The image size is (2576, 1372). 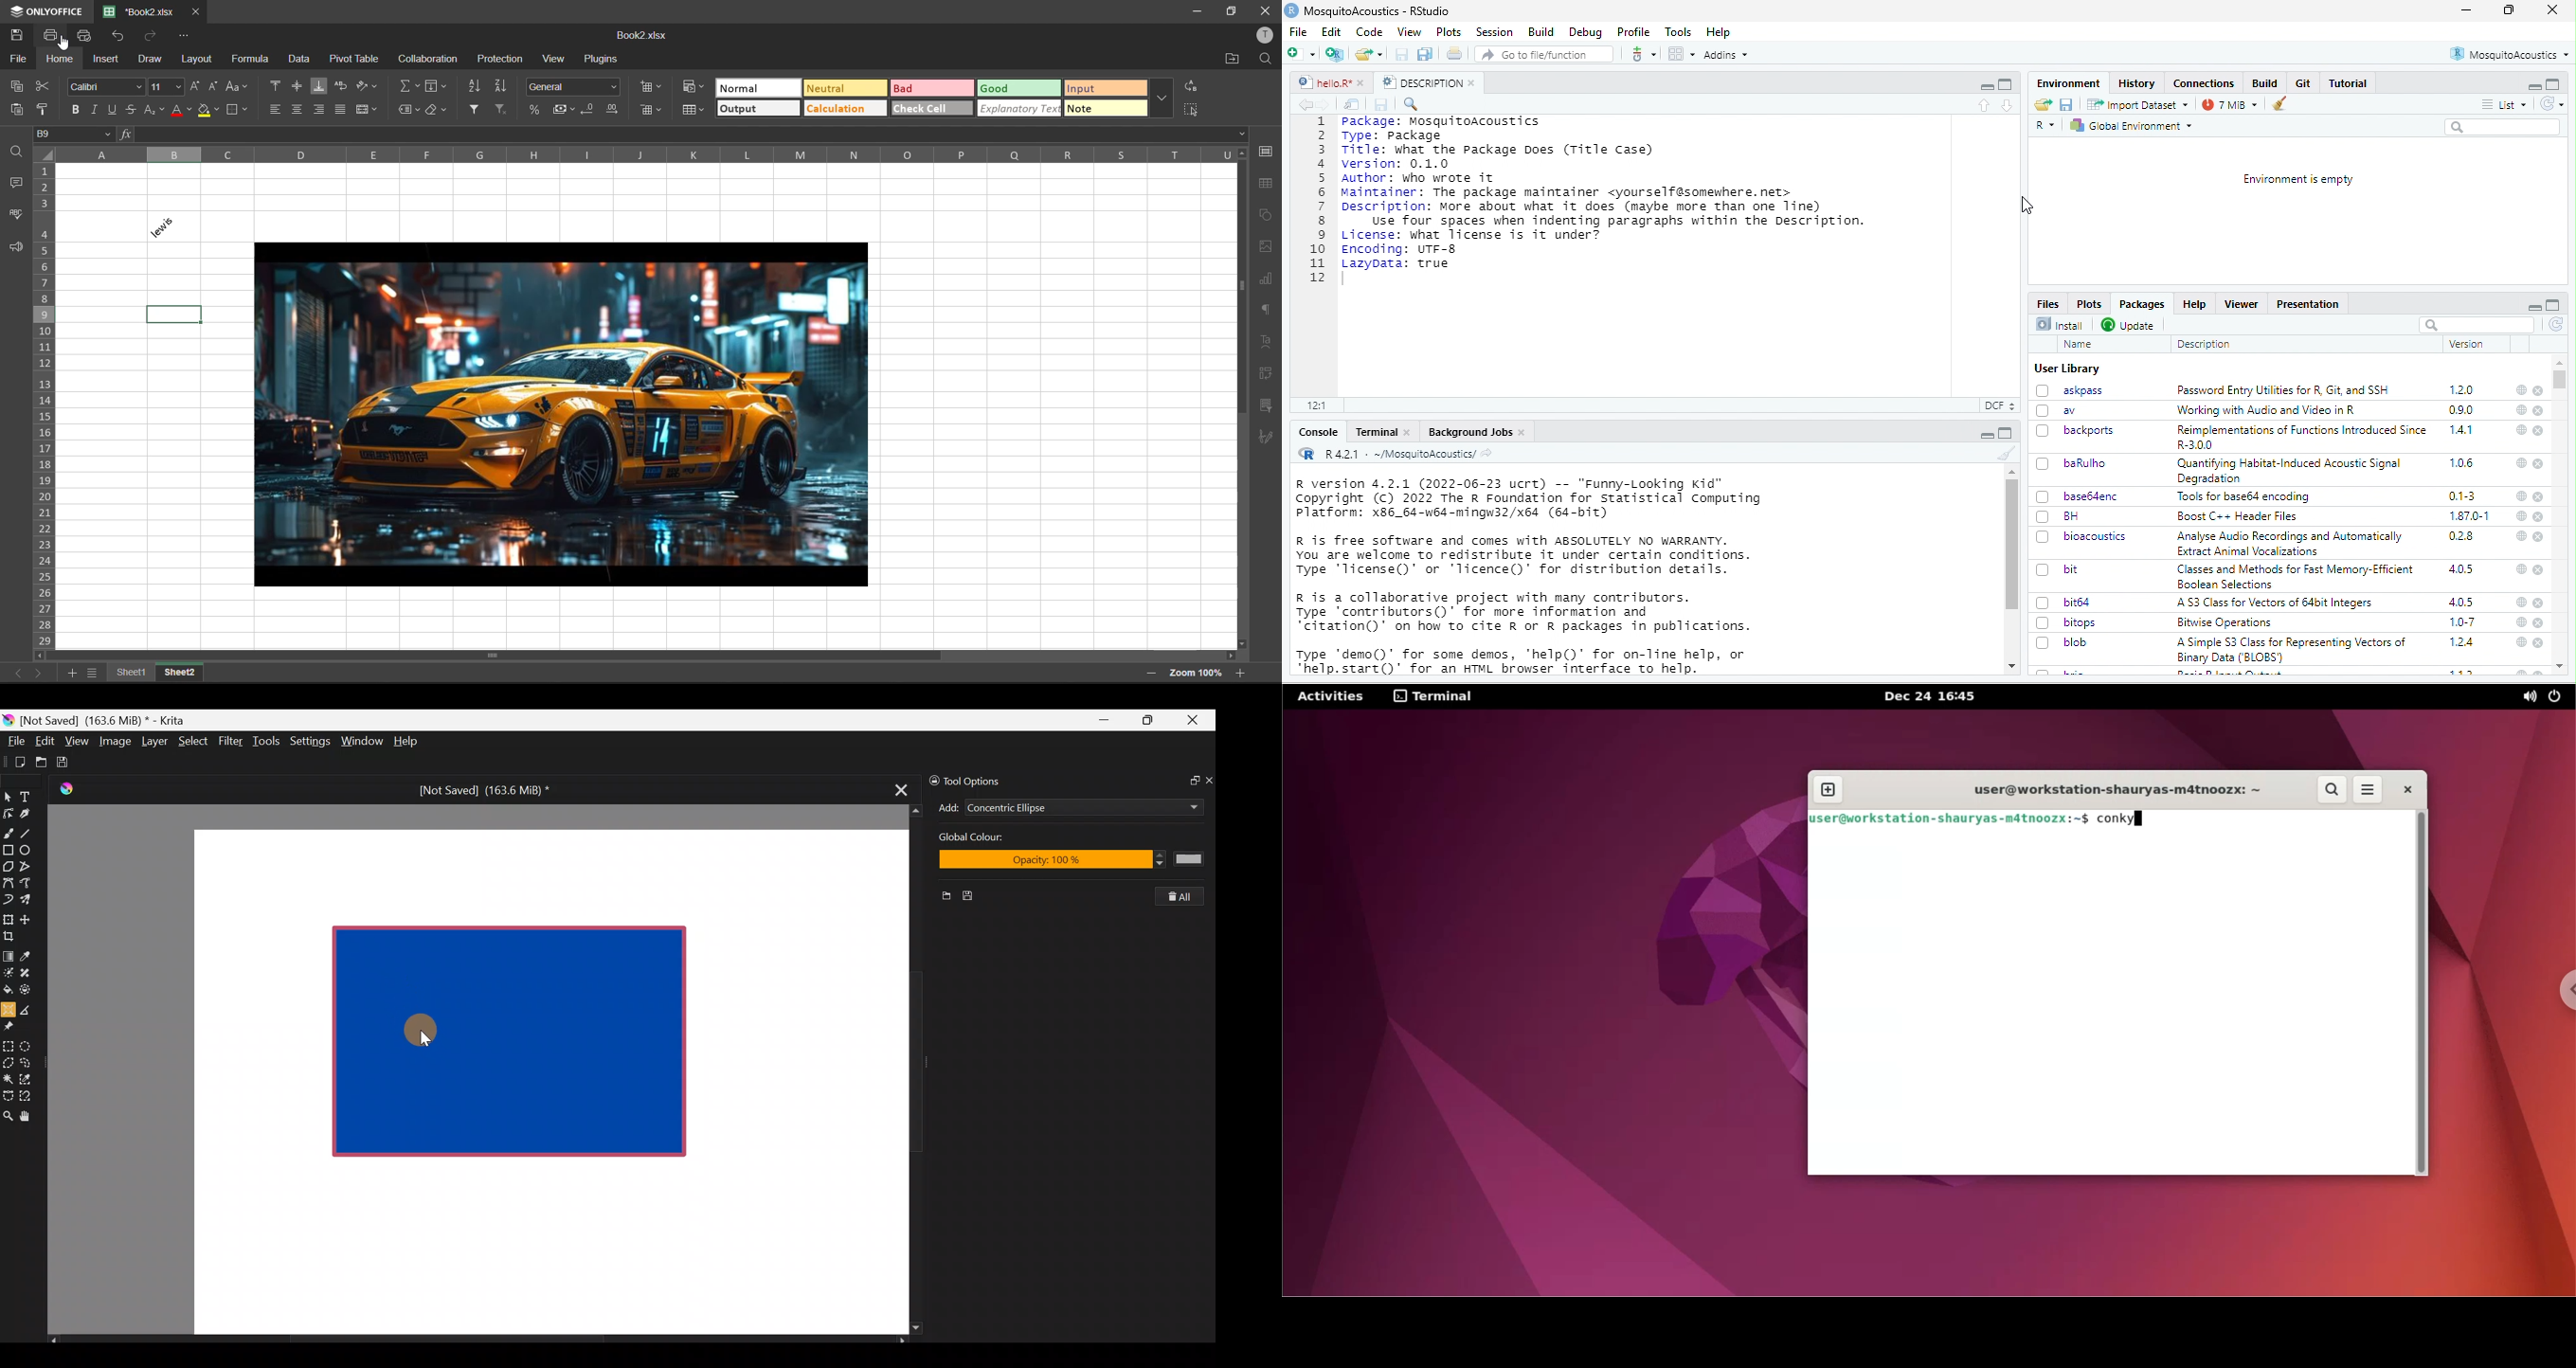 What do you see at coordinates (30, 1117) in the screenshot?
I see `Pan tool` at bounding box center [30, 1117].